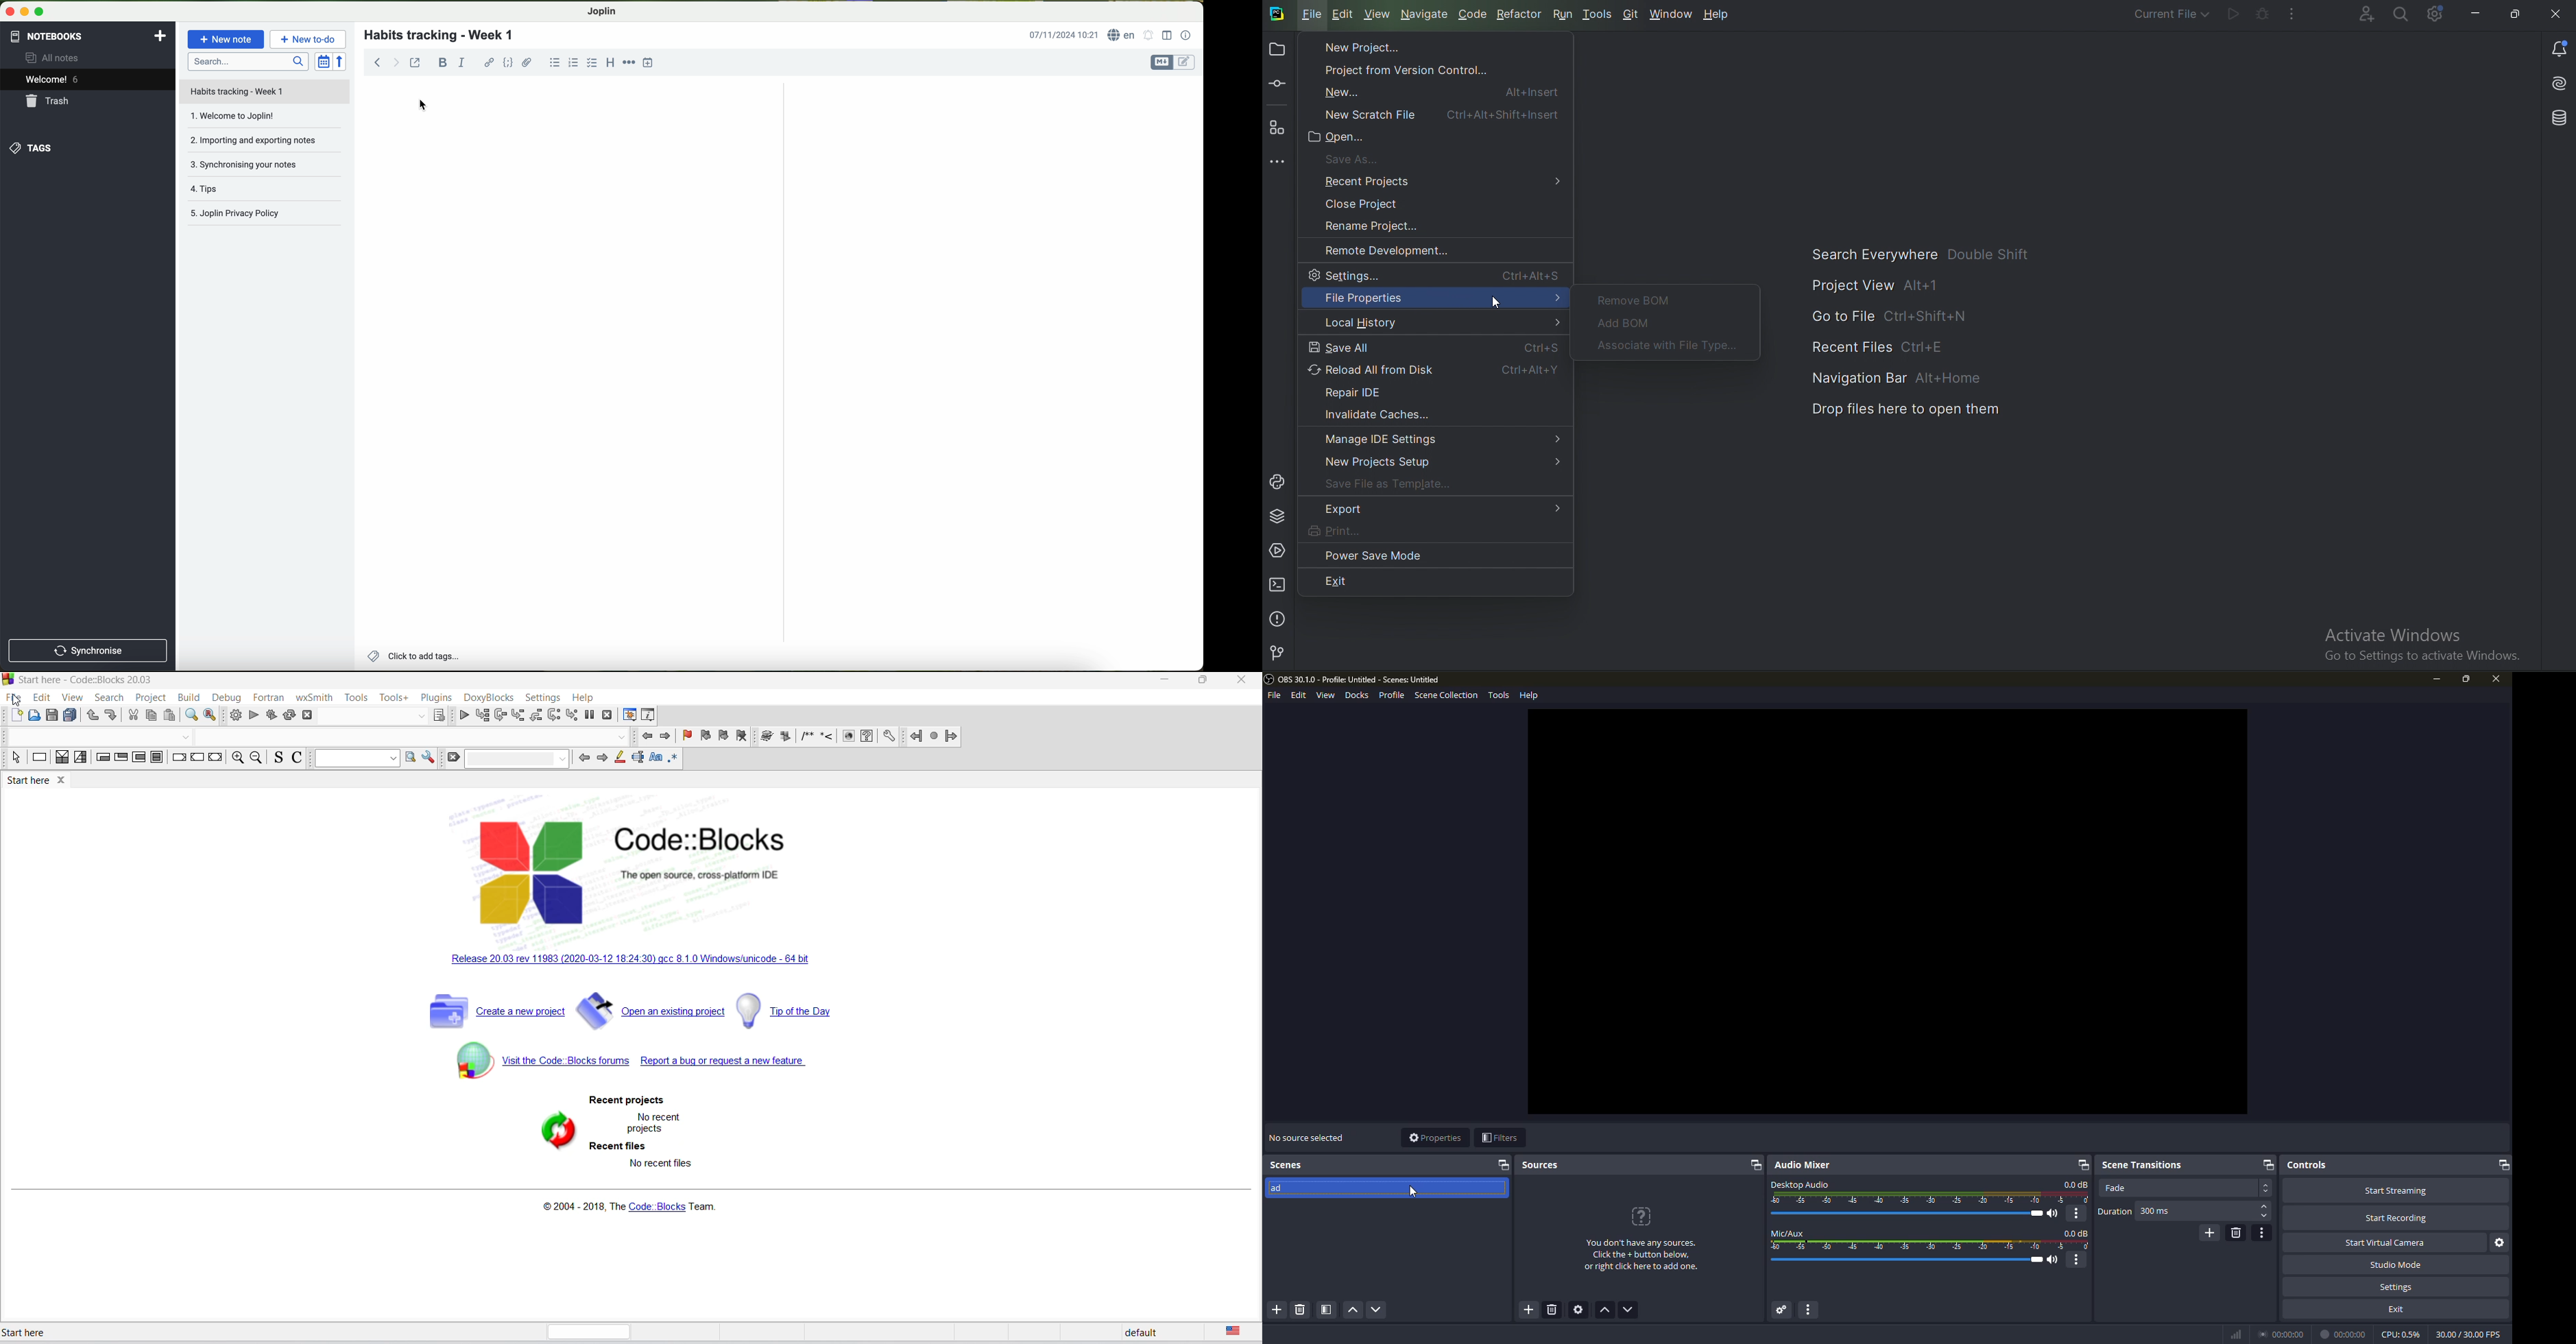 This screenshot has width=2576, height=1344. What do you see at coordinates (191, 697) in the screenshot?
I see `build` at bounding box center [191, 697].